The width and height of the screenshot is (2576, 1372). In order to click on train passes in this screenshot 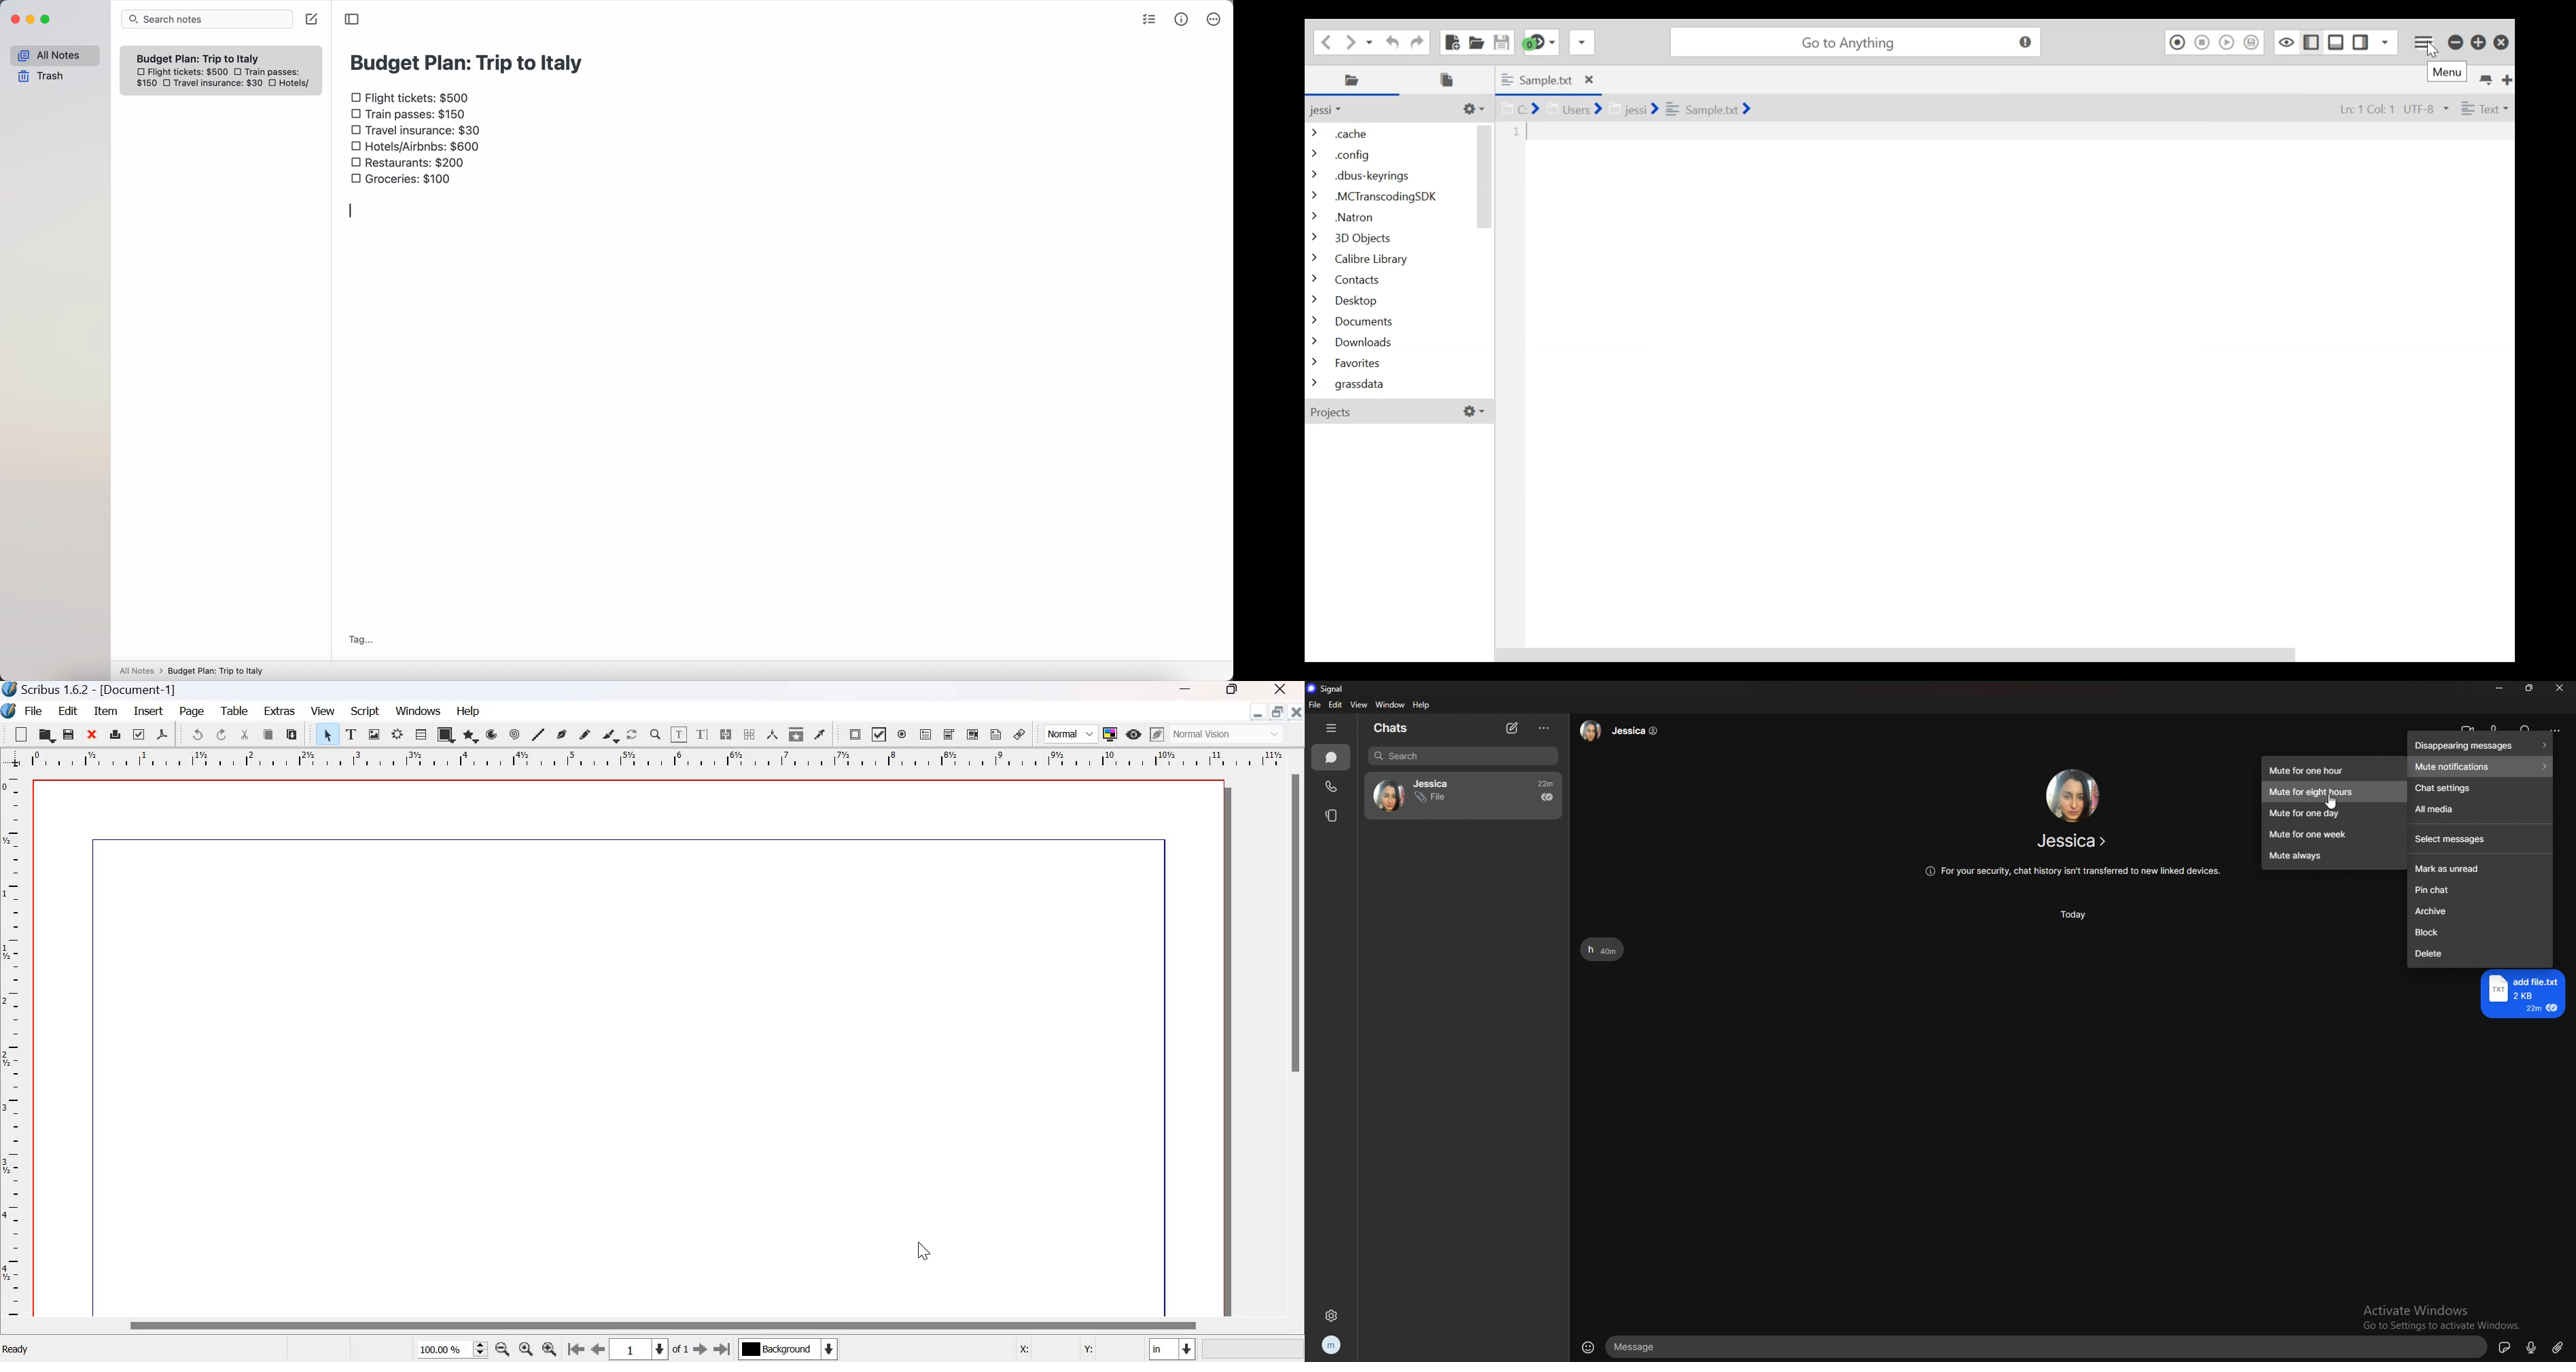, I will do `click(273, 71)`.